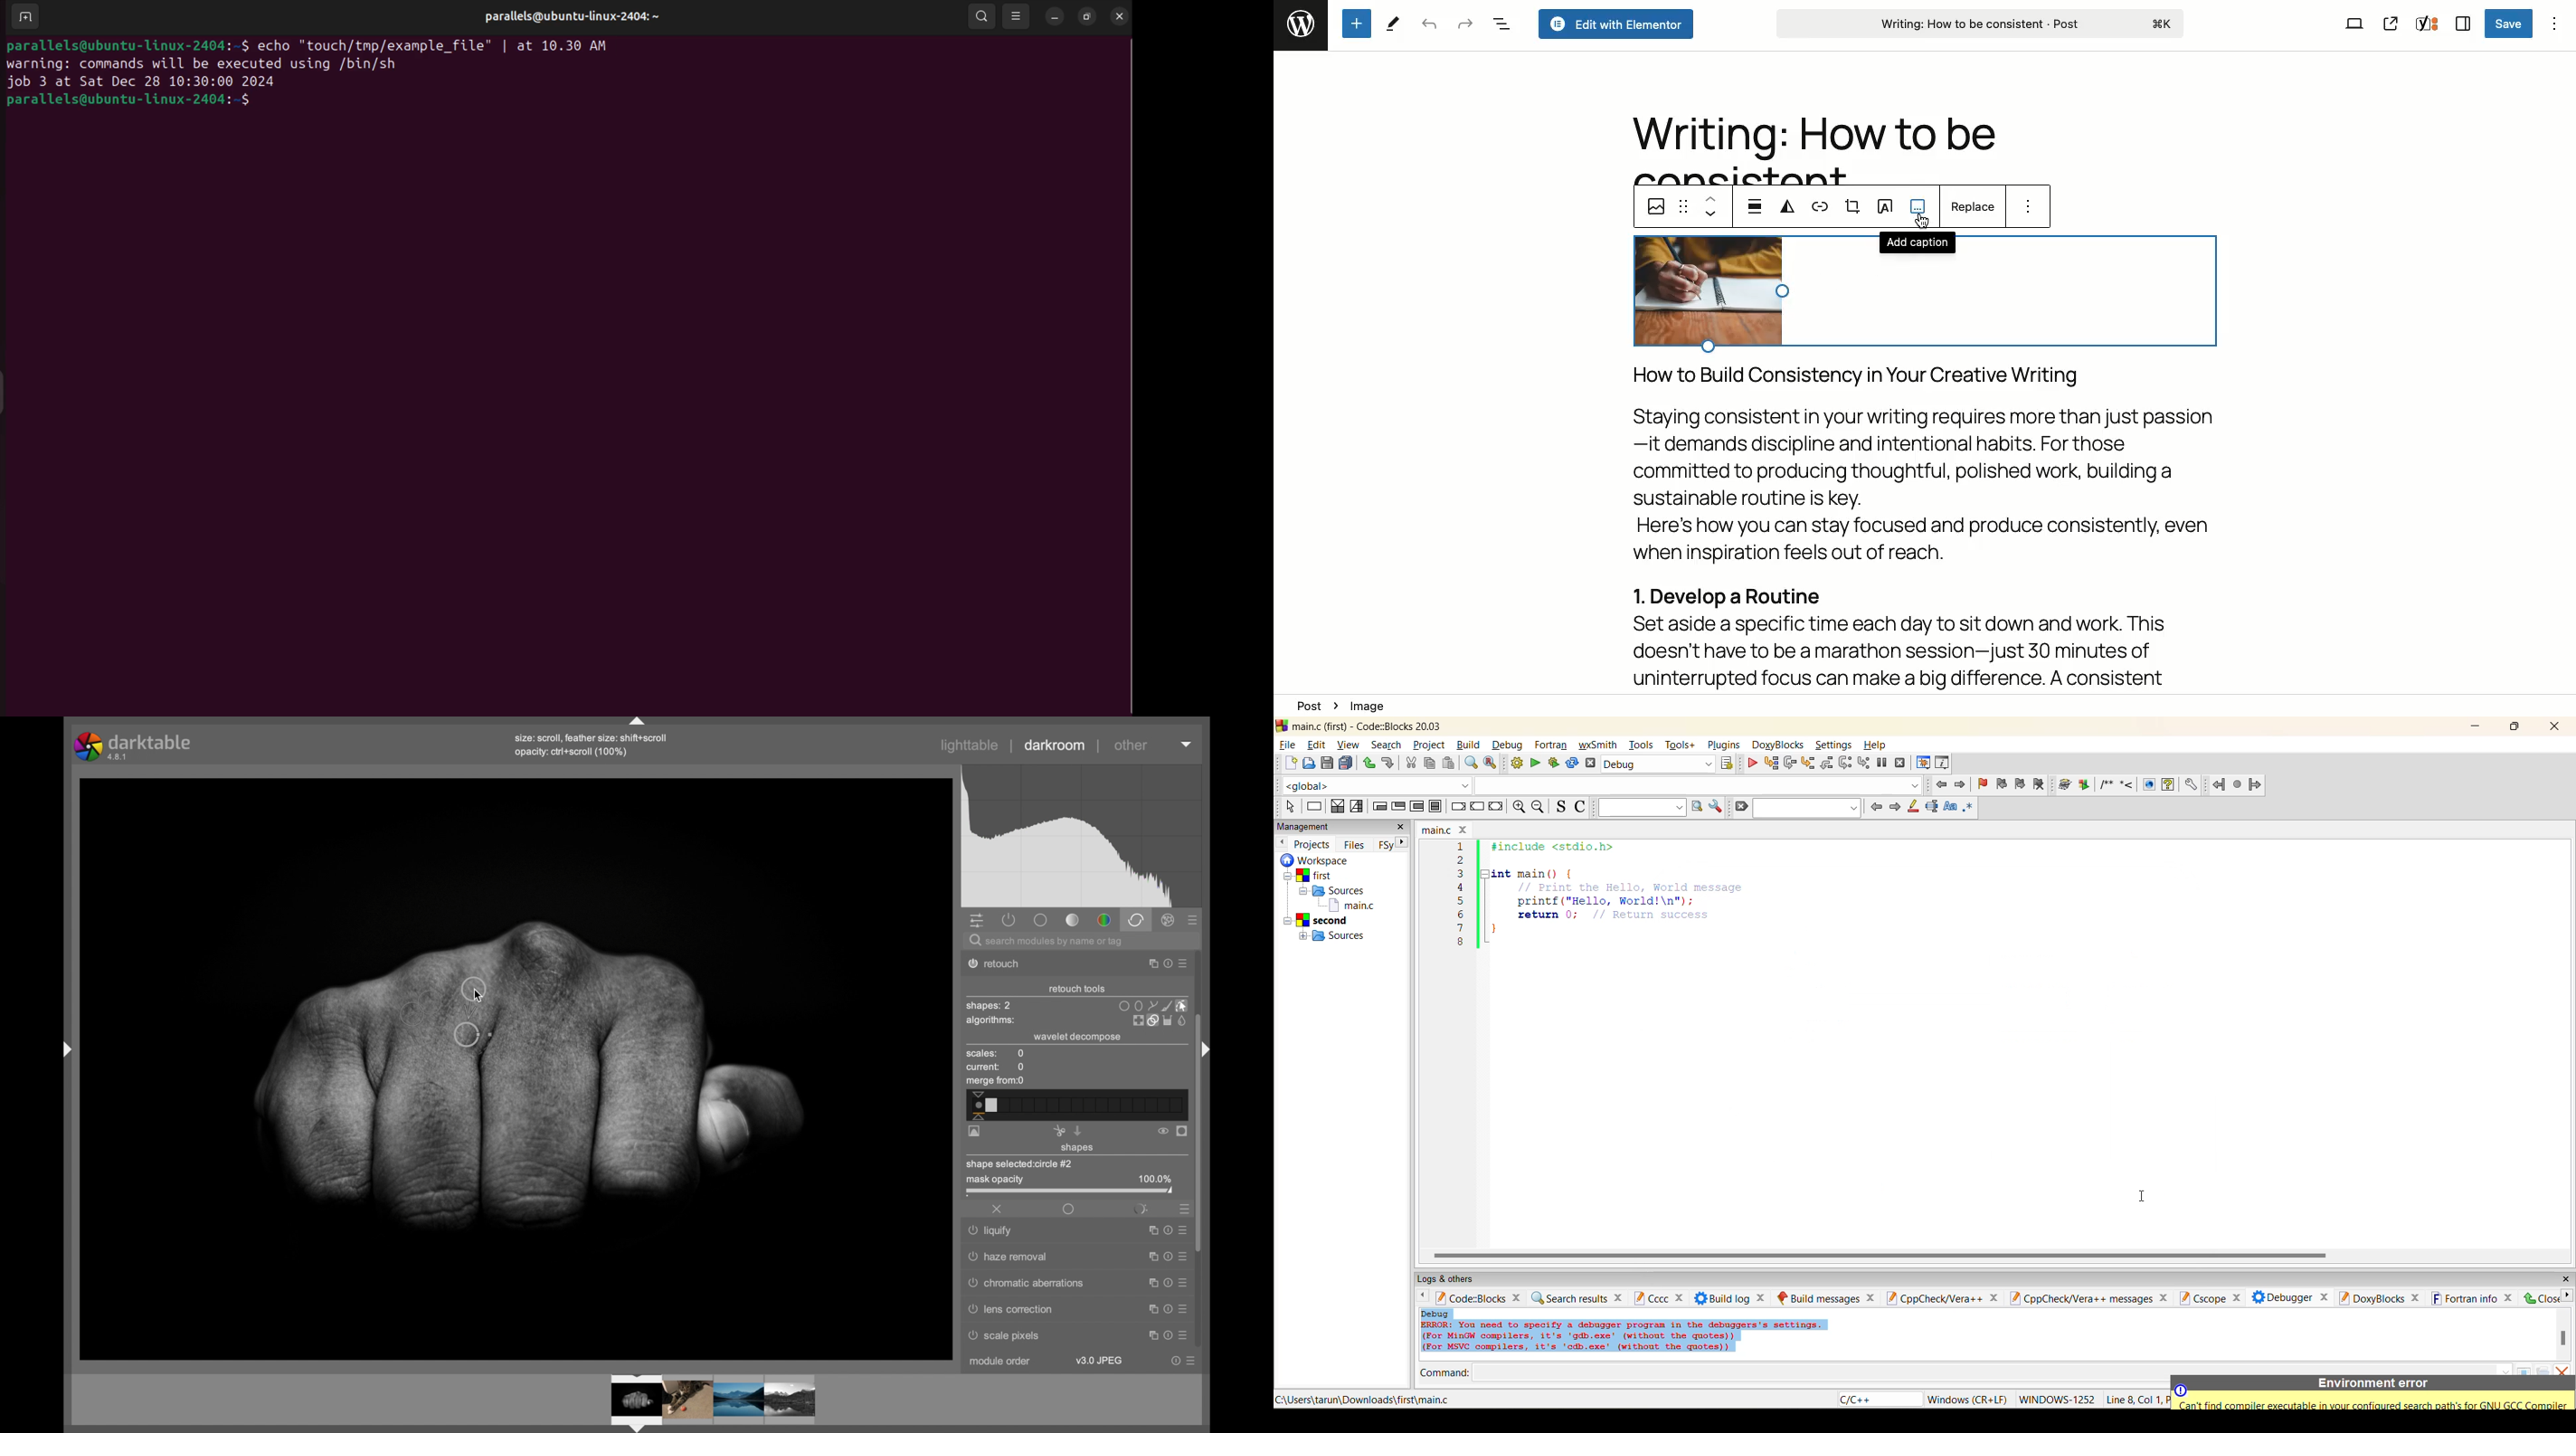 Image resolution: width=2576 pixels, height=1456 pixels. I want to click on next bookmark, so click(2021, 782).